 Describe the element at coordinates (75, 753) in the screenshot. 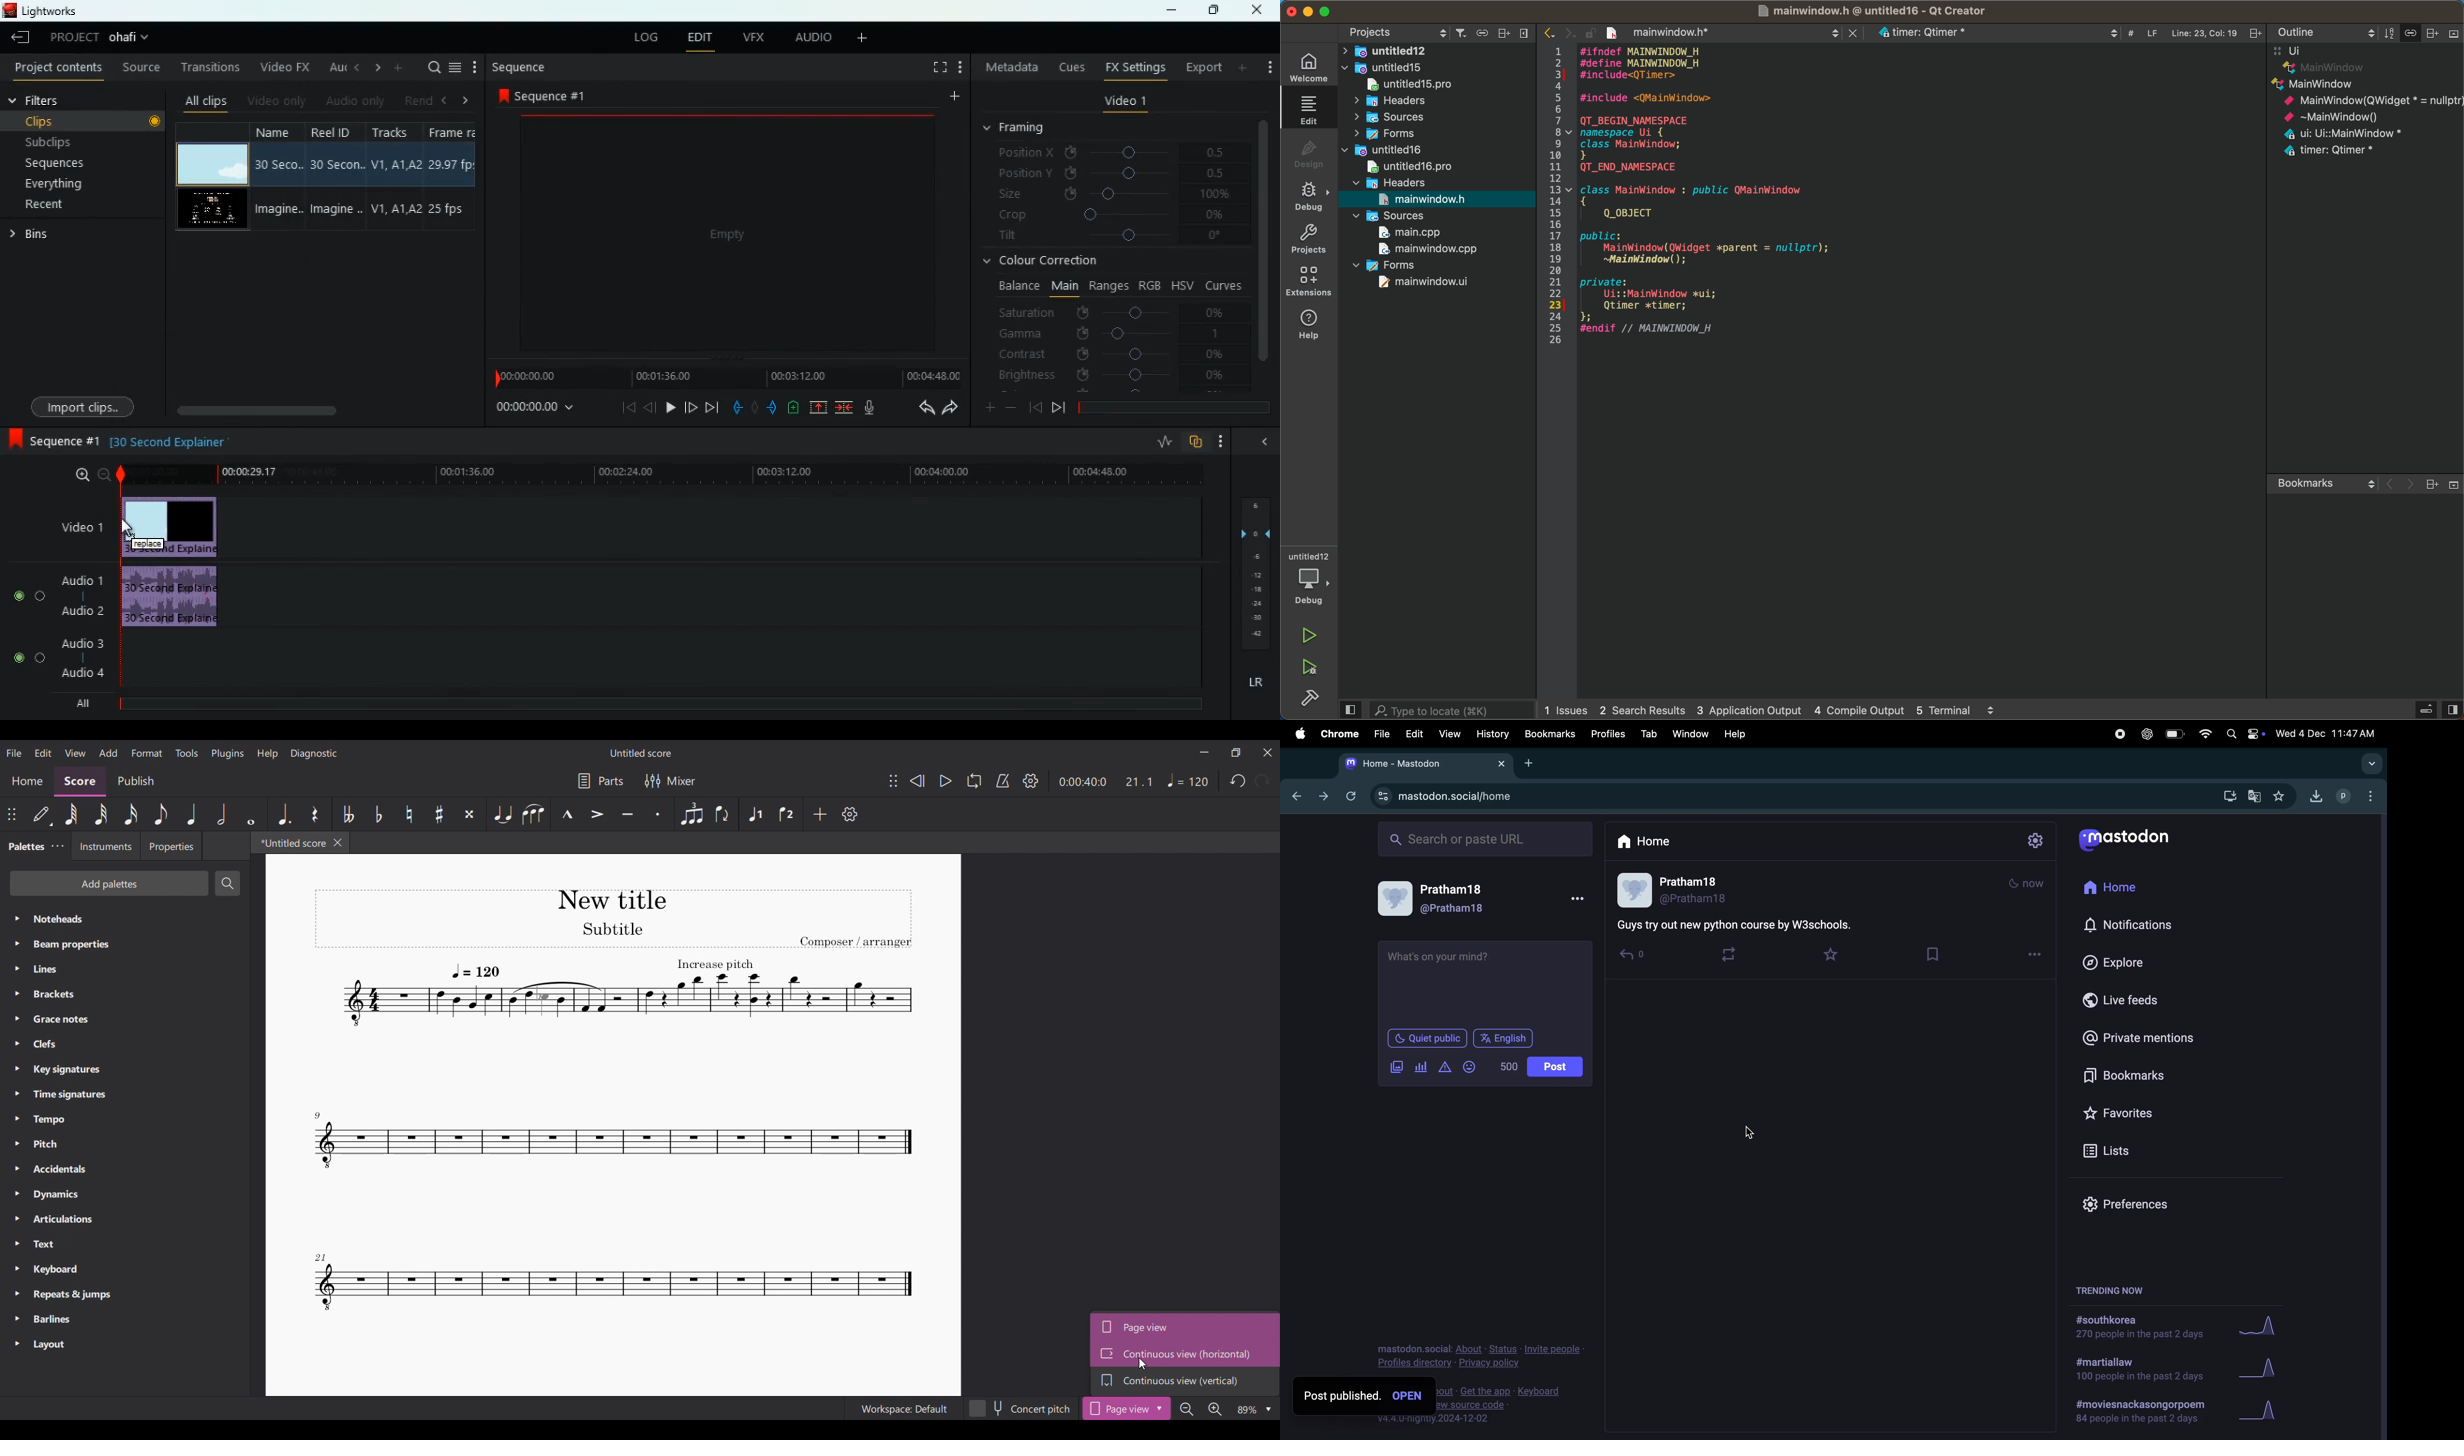

I see `View menu` at that location.